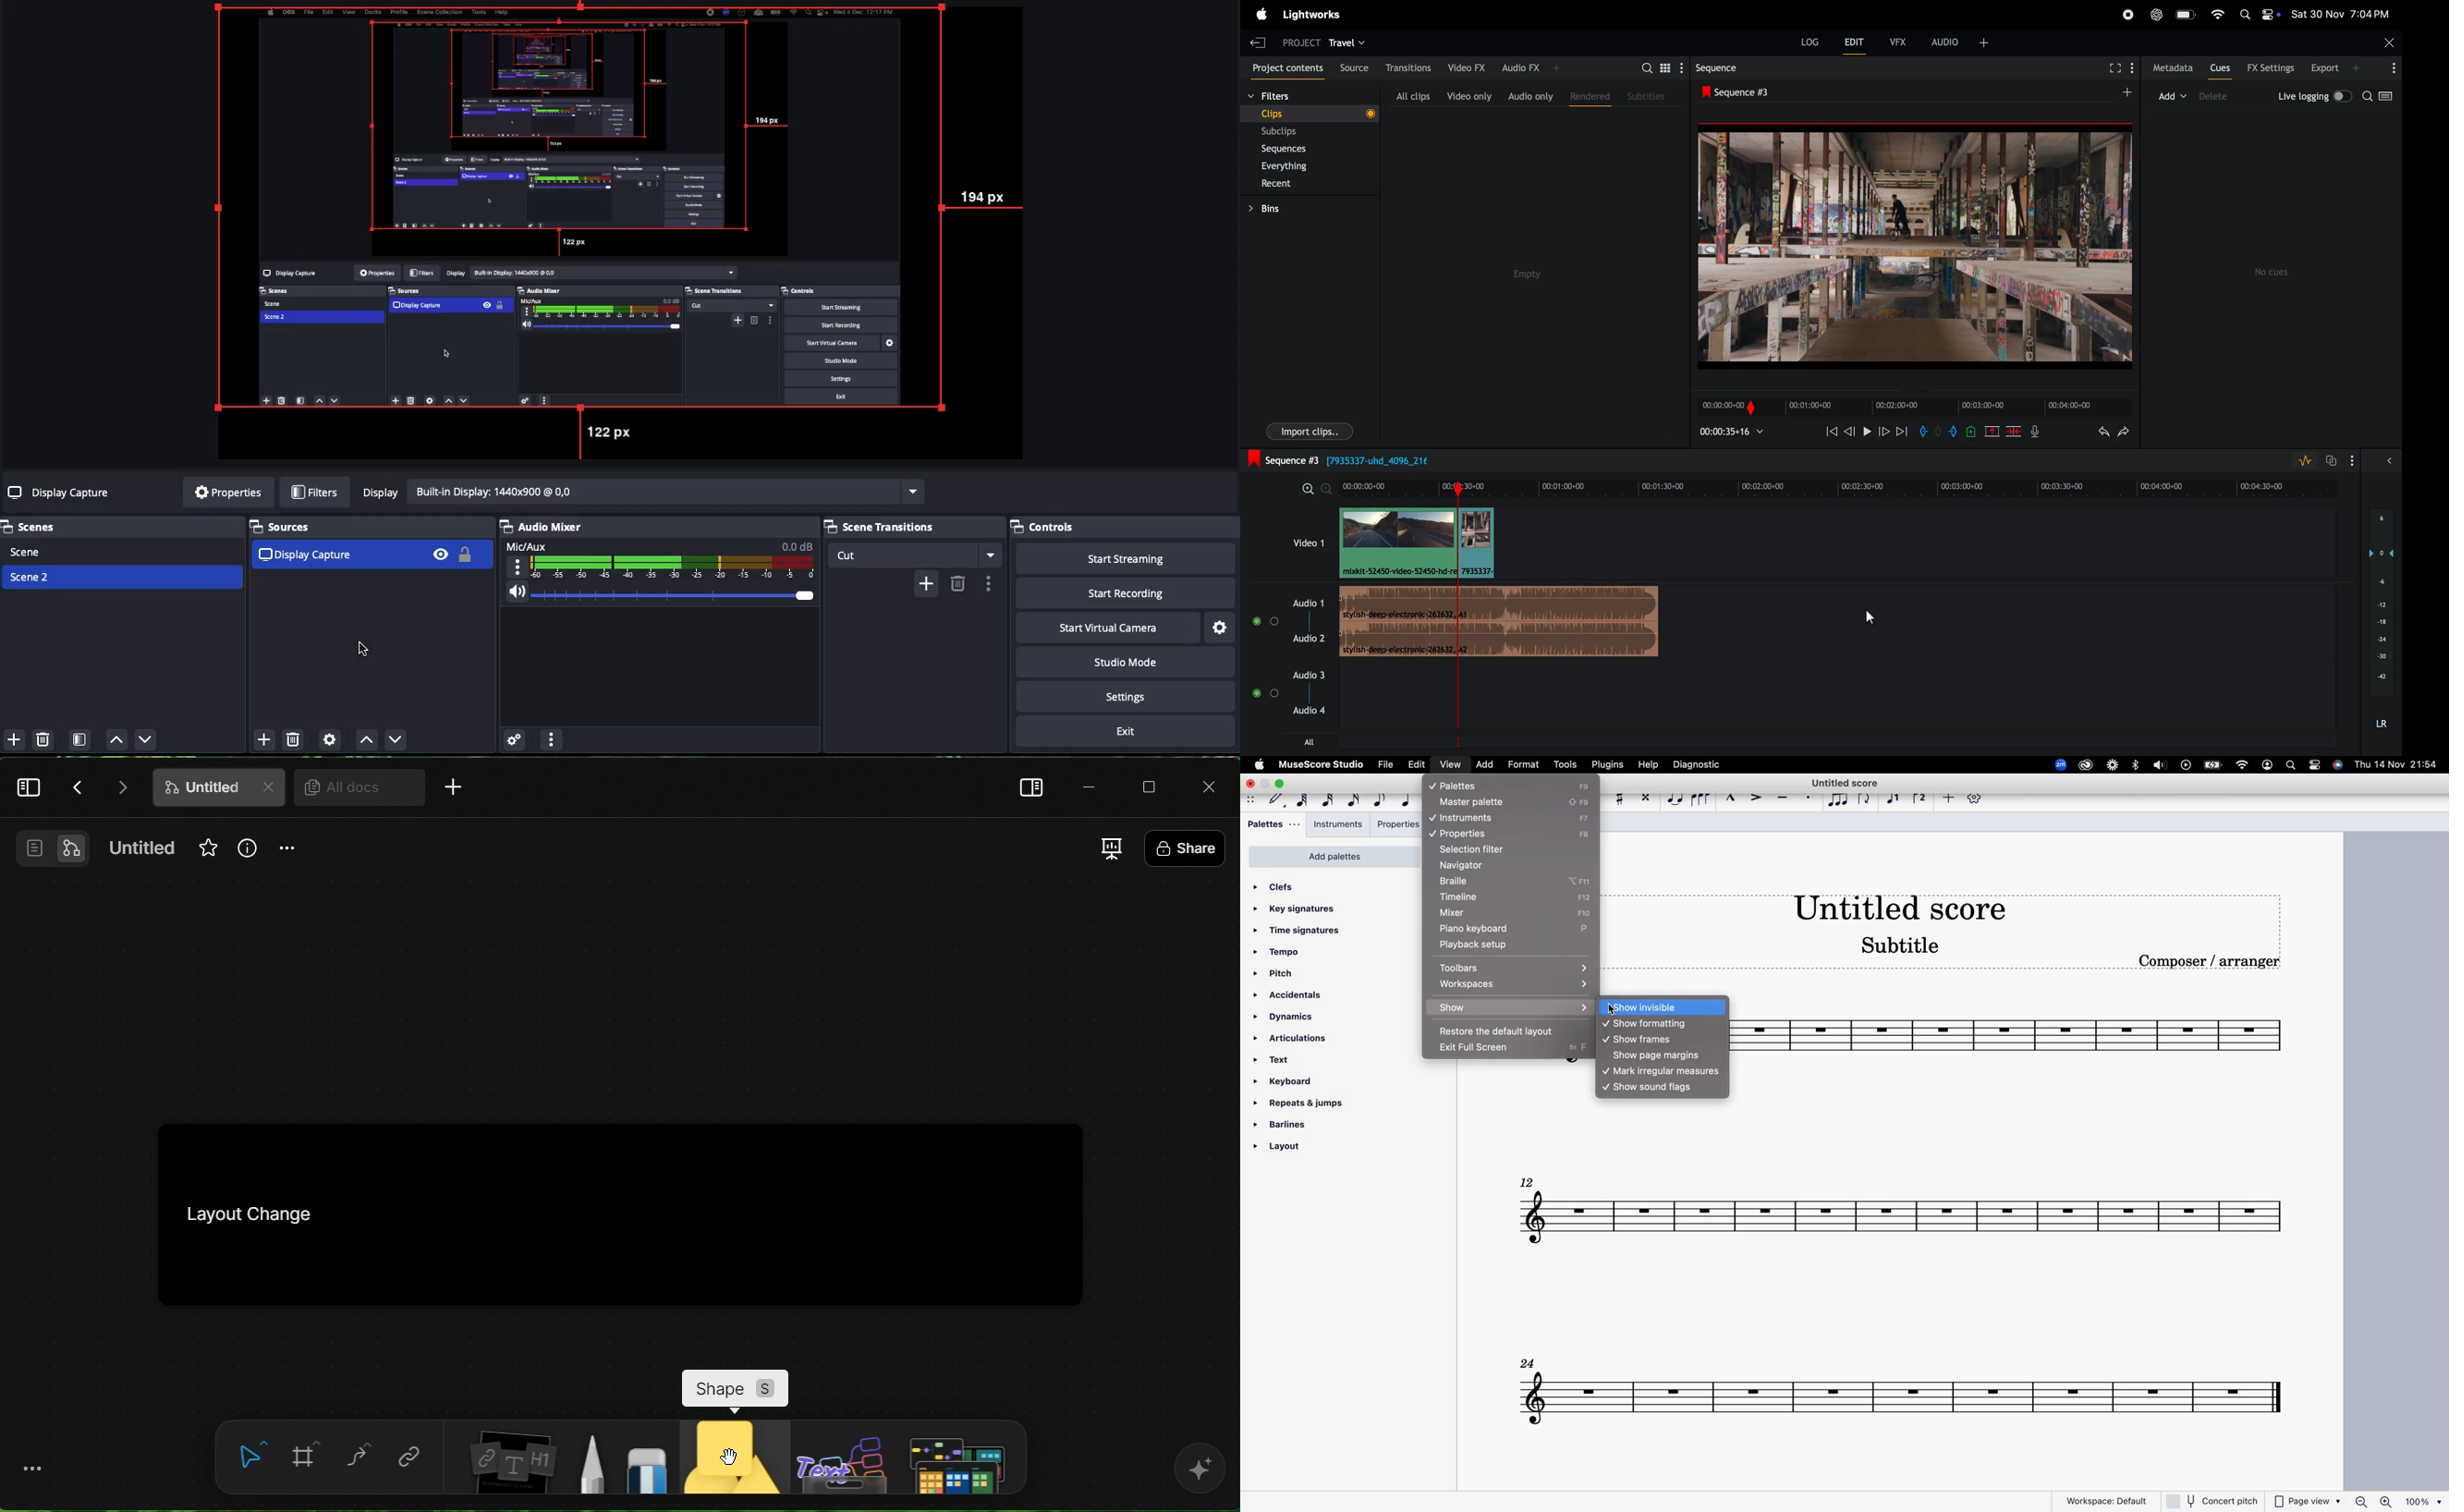 This screenshot has width=2464, height=1512. Describe the element at coordinates (1493, 1048) in the screenshot. I see `exit full screen` at that location.